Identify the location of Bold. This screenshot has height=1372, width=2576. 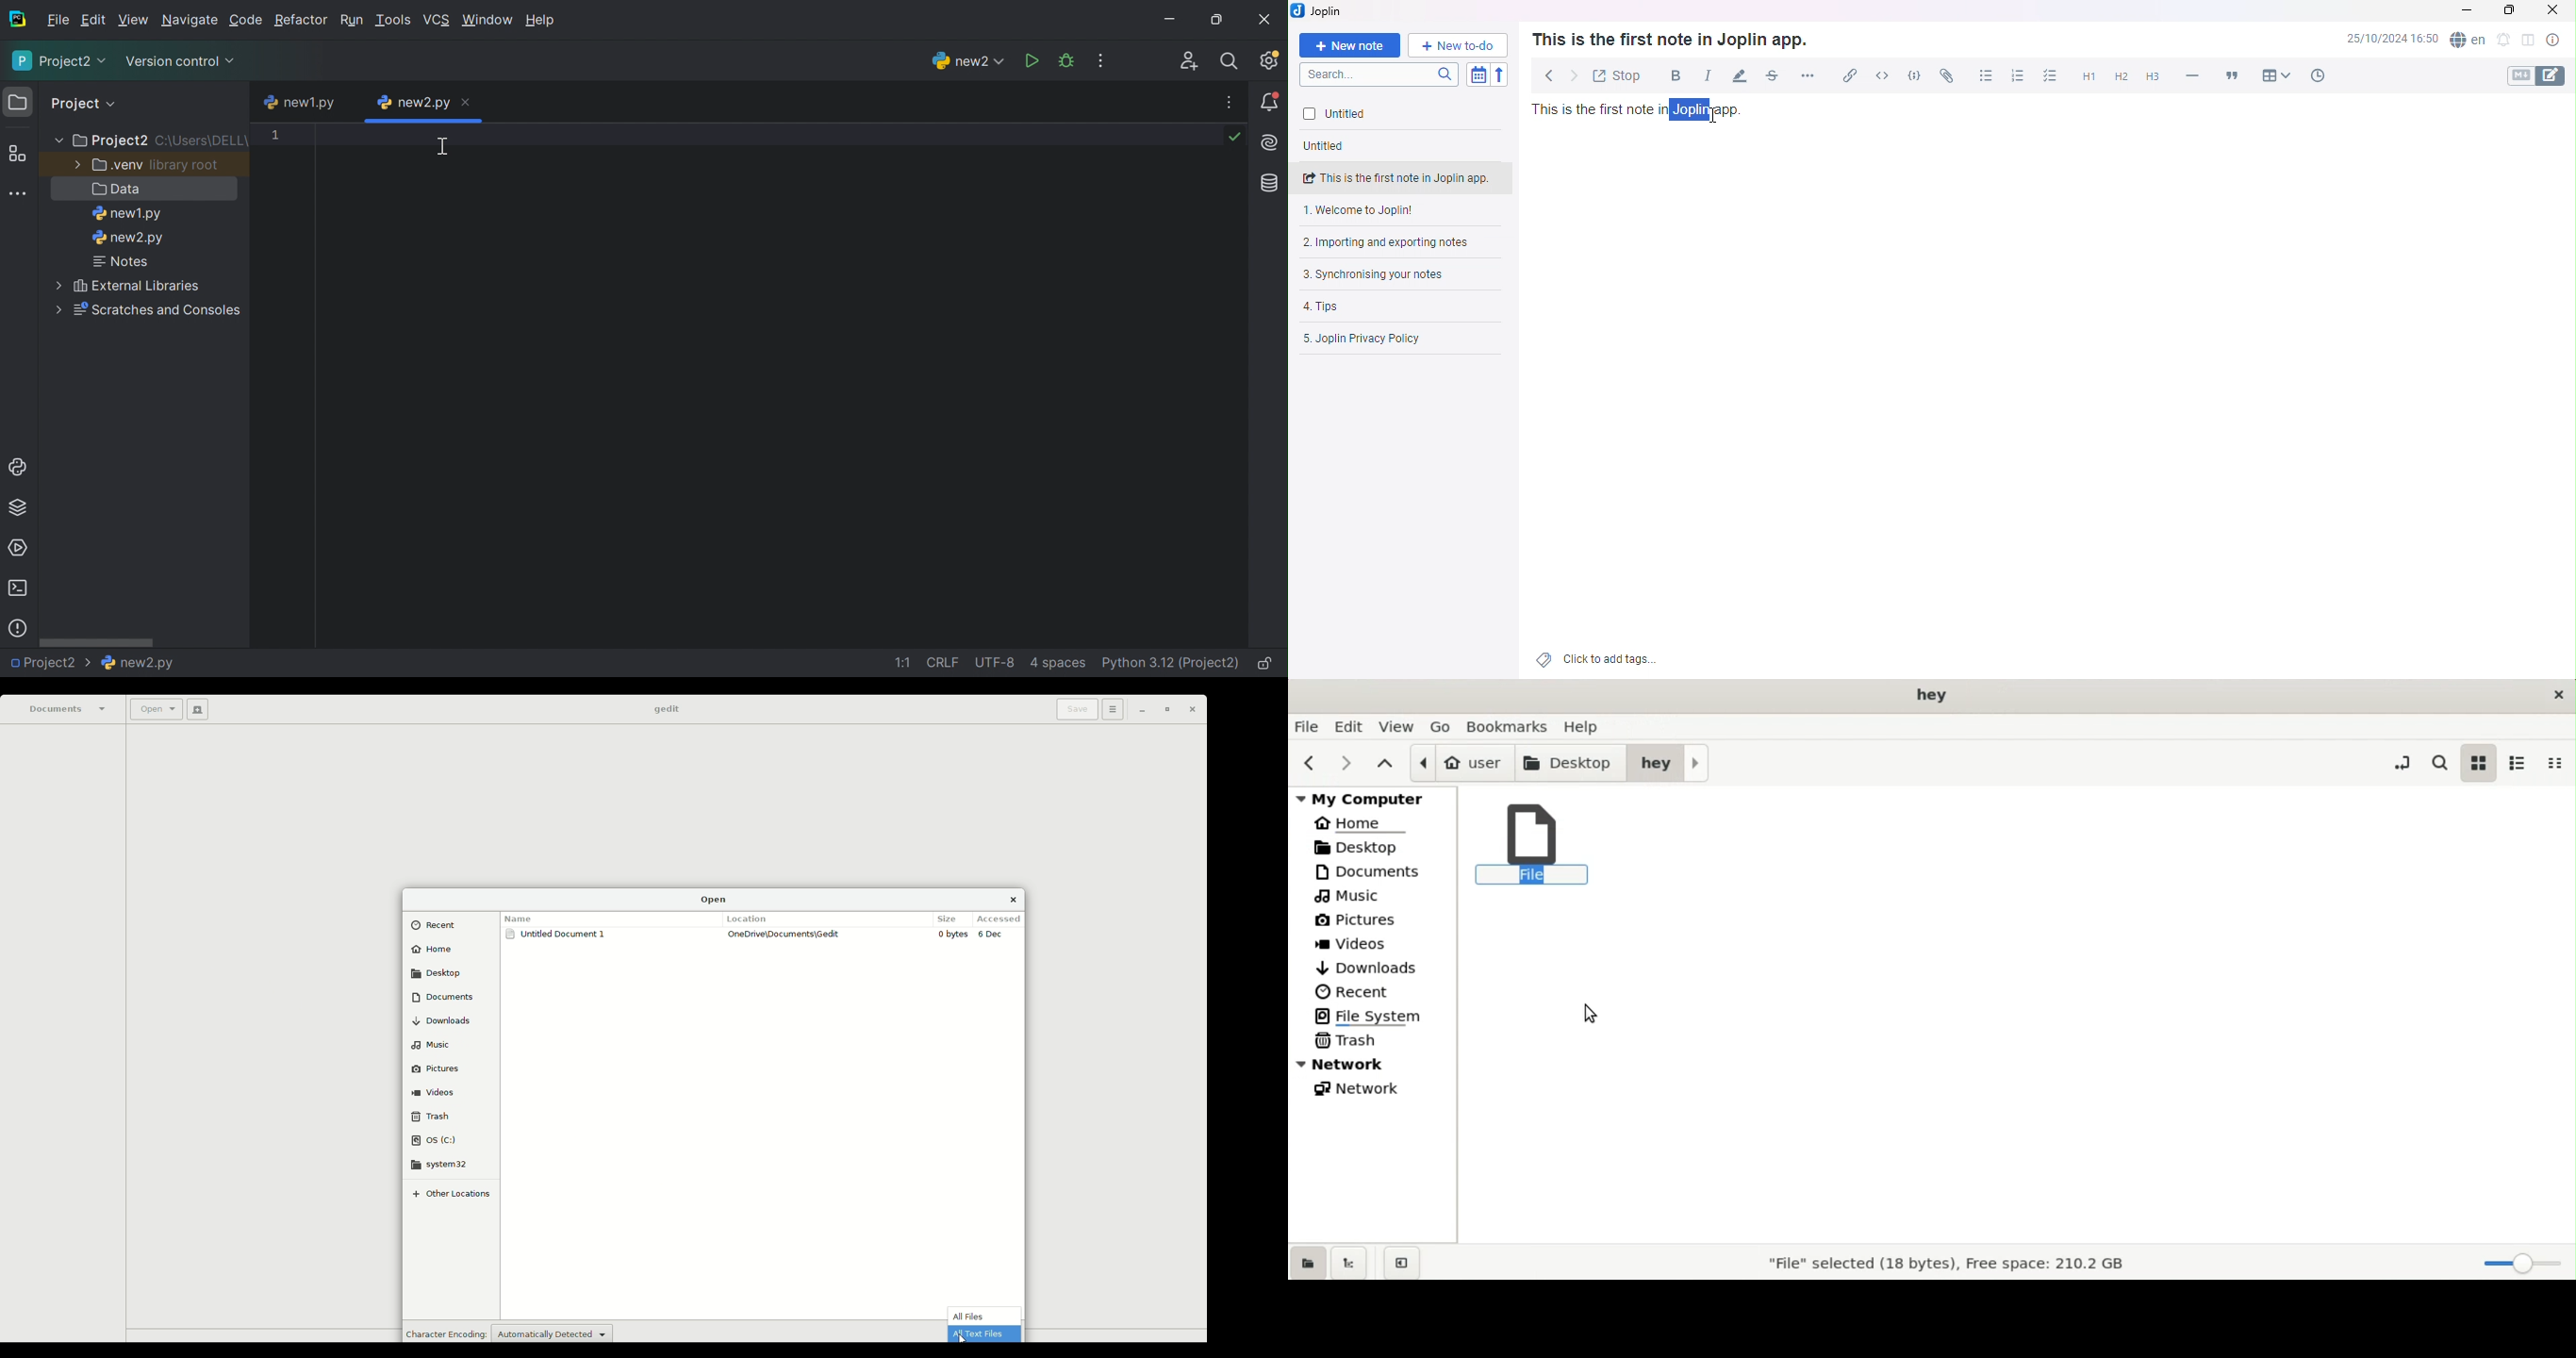
(1671, 75).